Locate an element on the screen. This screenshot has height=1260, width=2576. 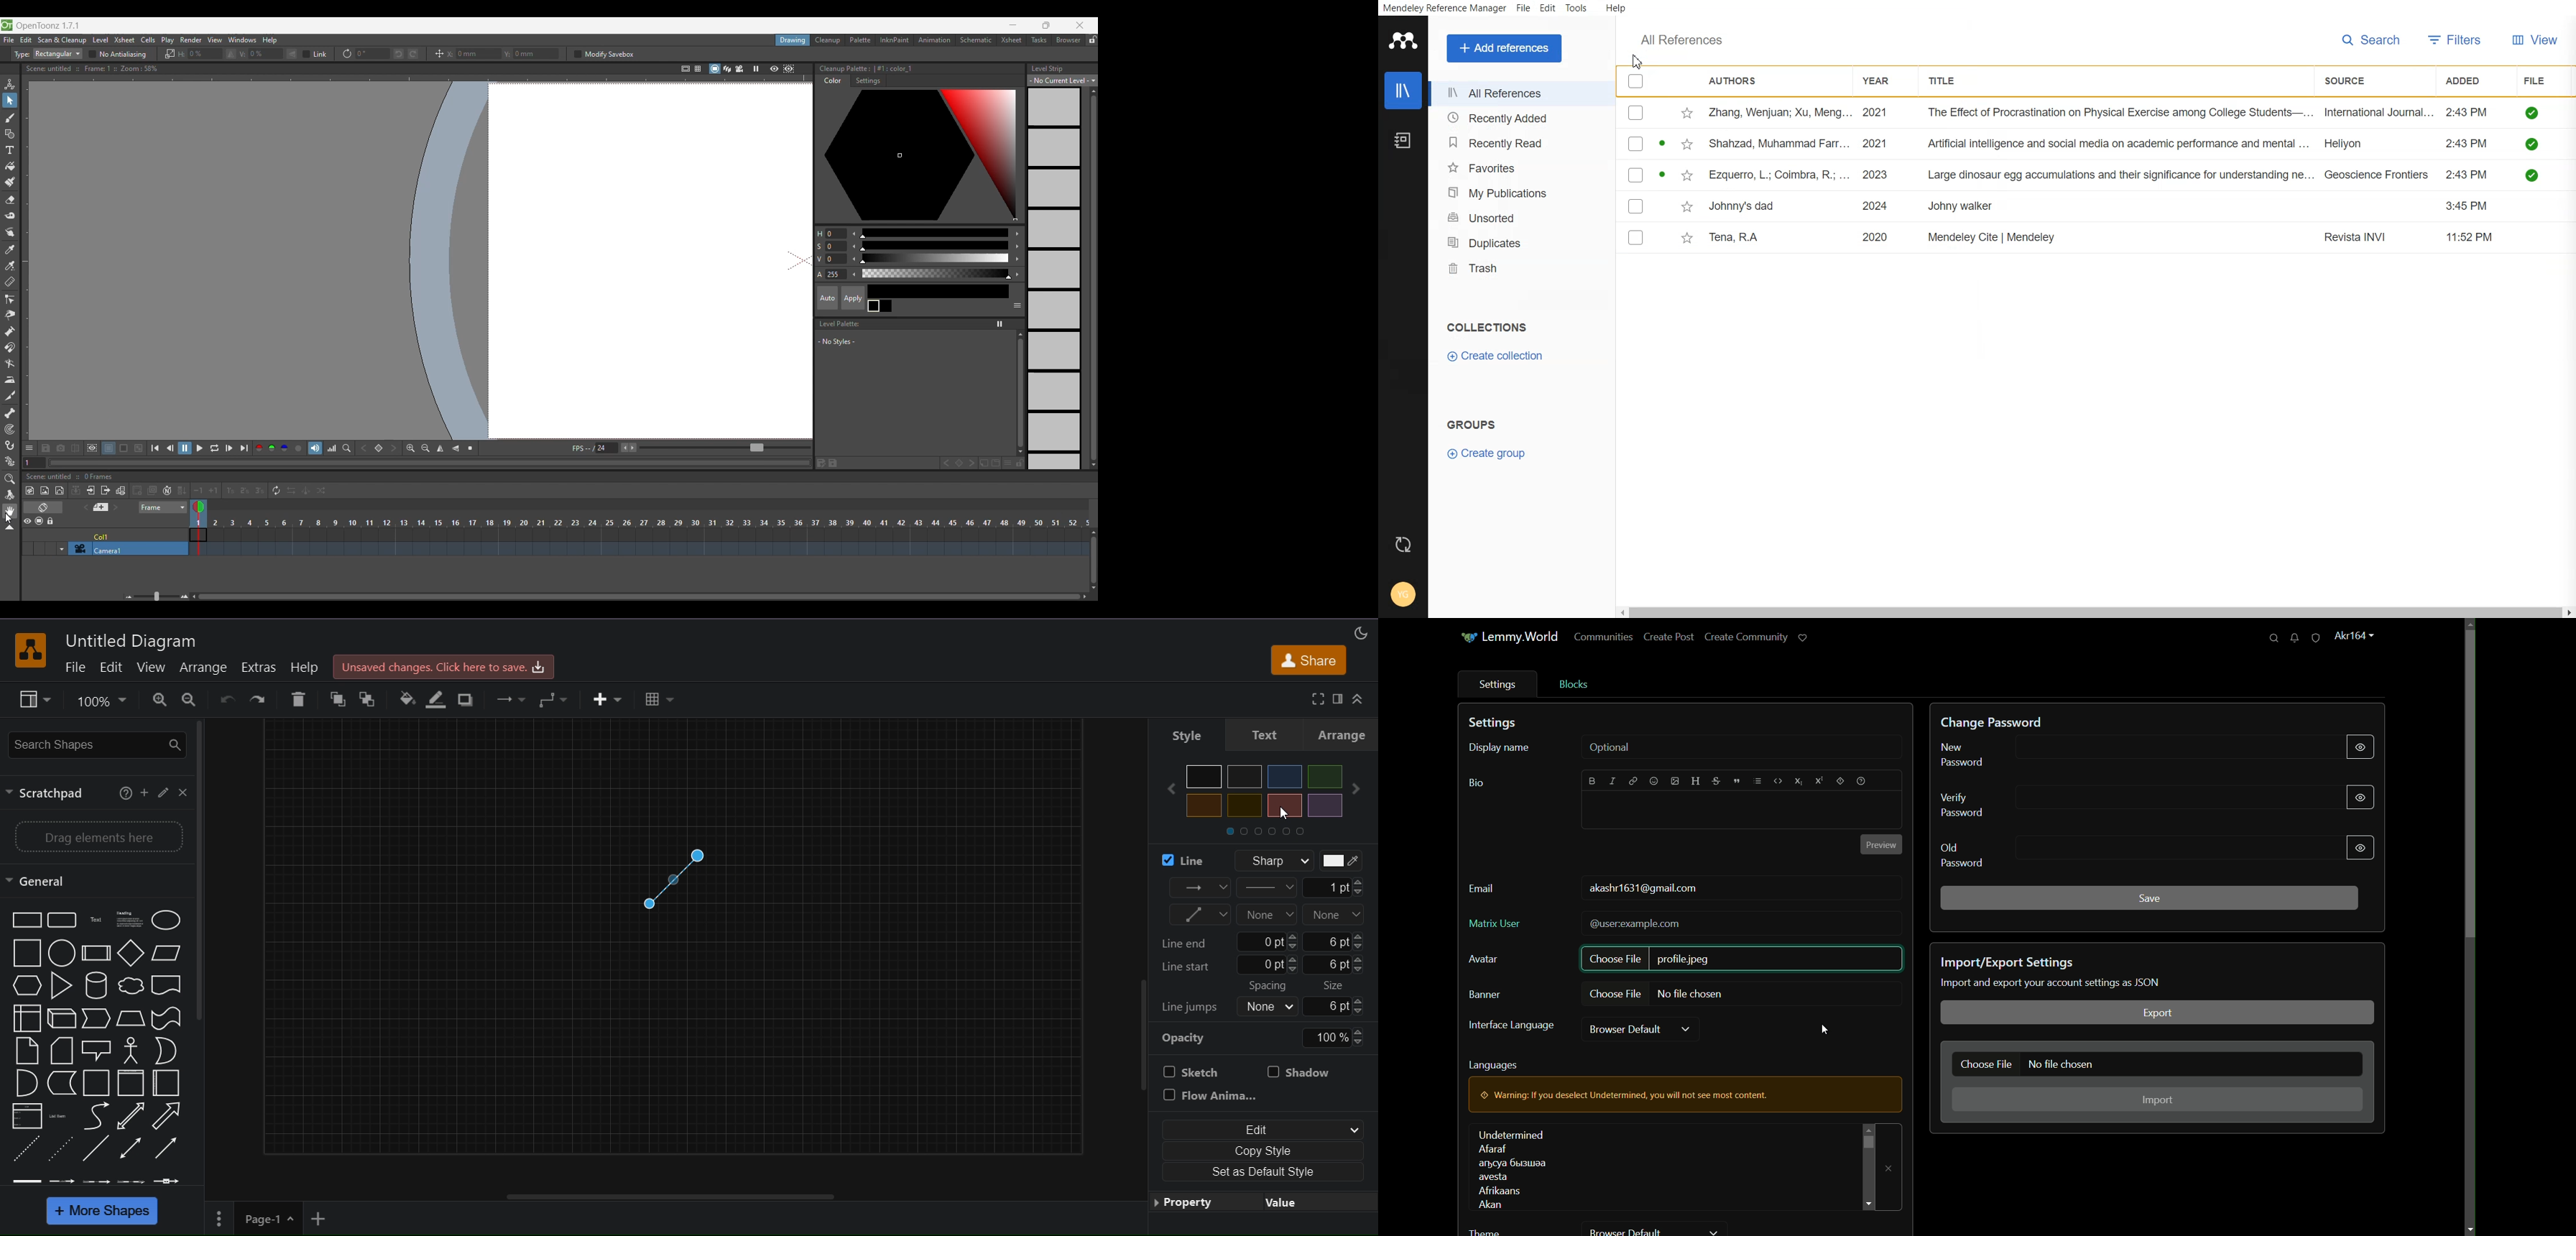
Flip vertically is located at coordinates (292, 54).